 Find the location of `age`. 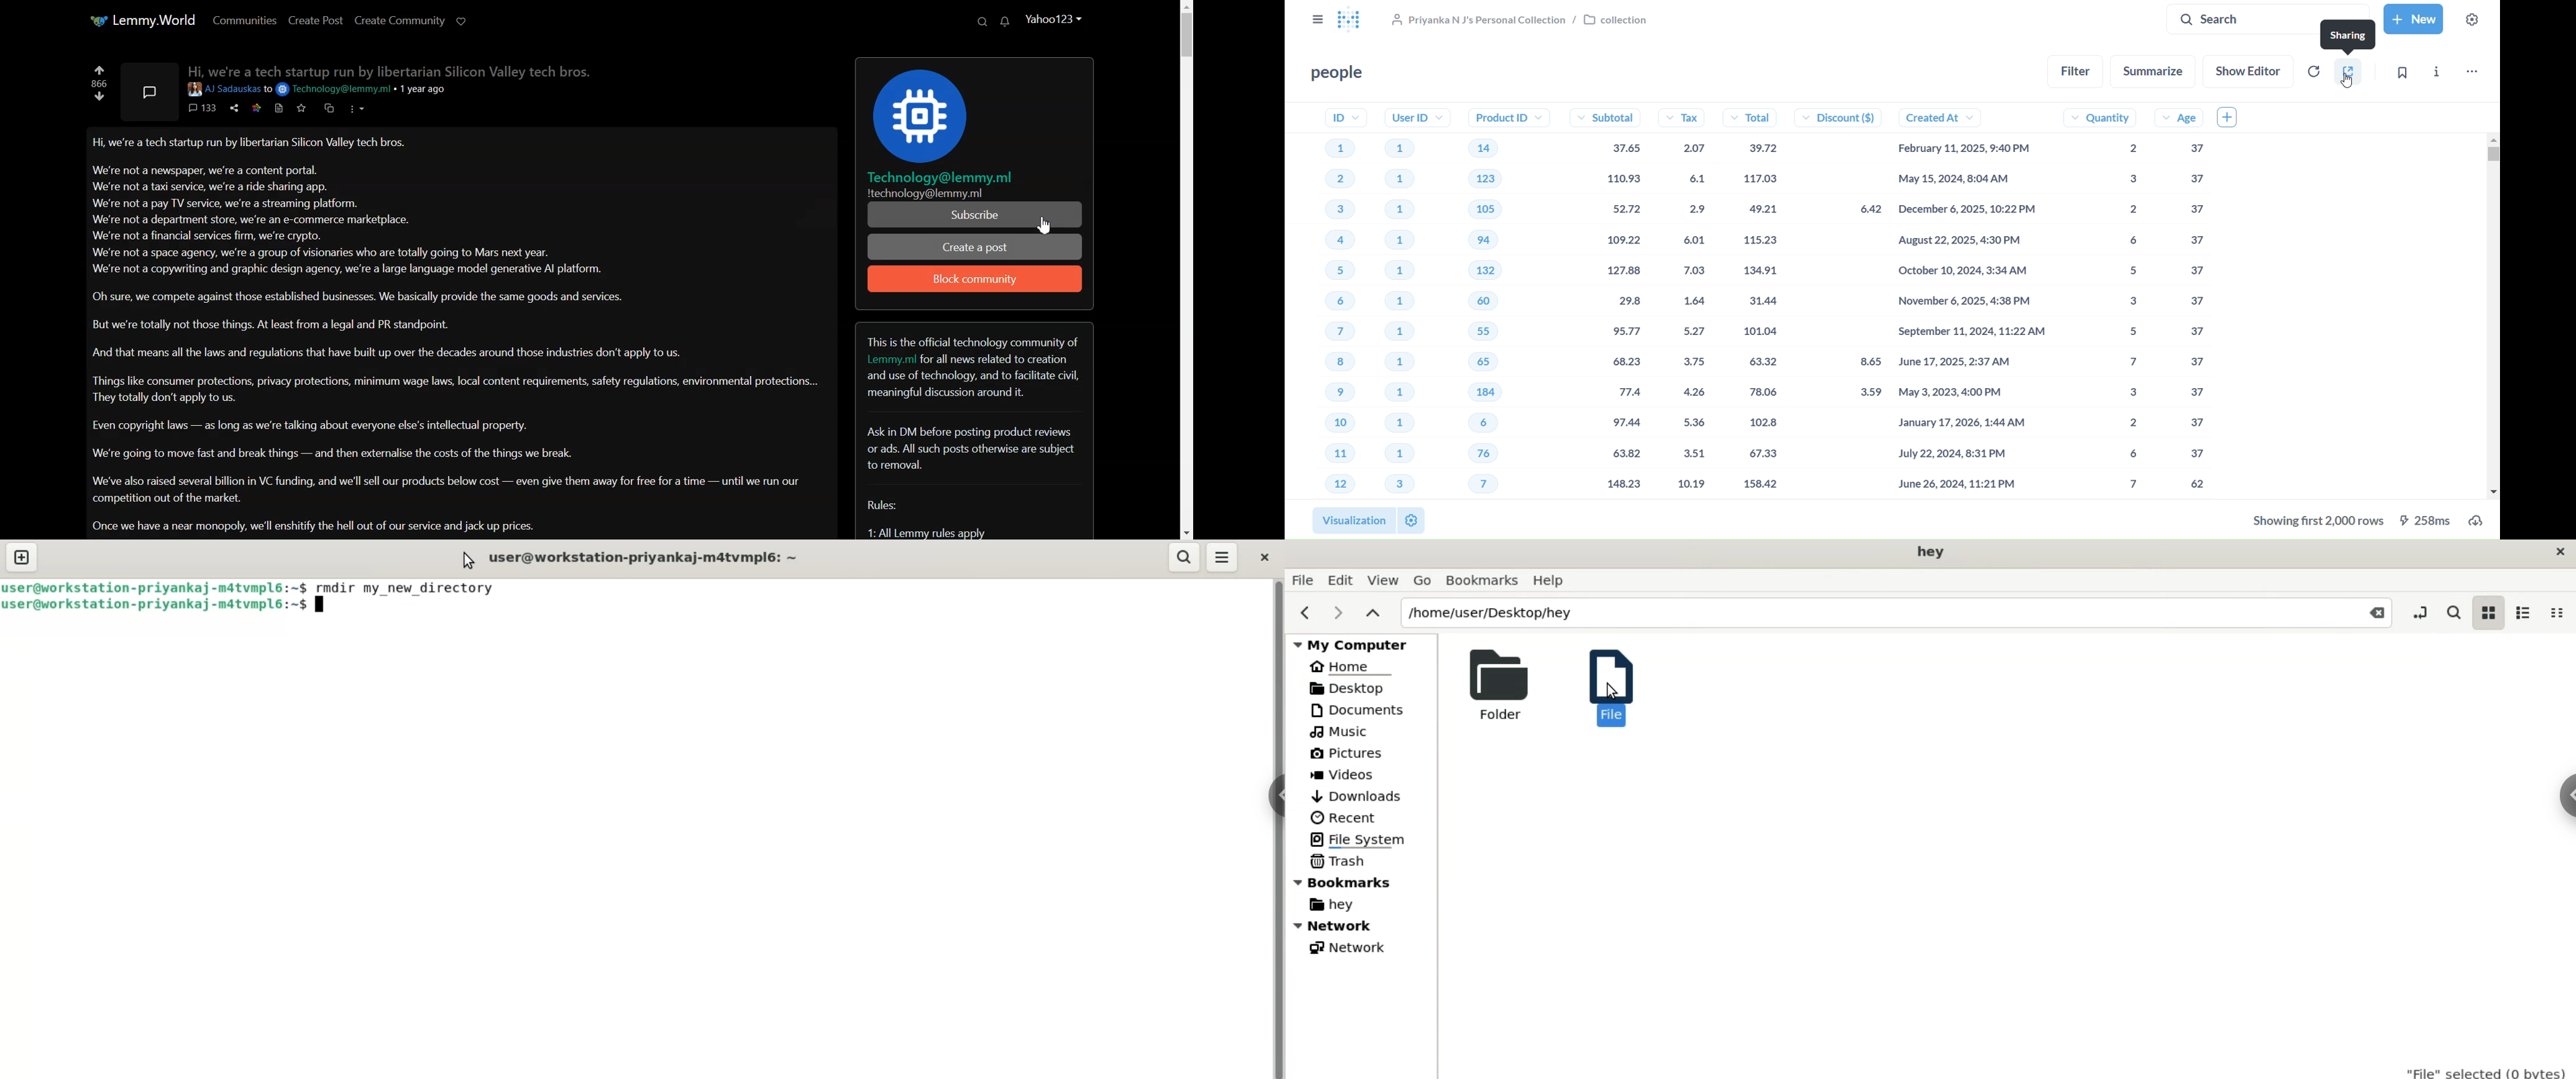

age is located at coordinates (2178, 301).